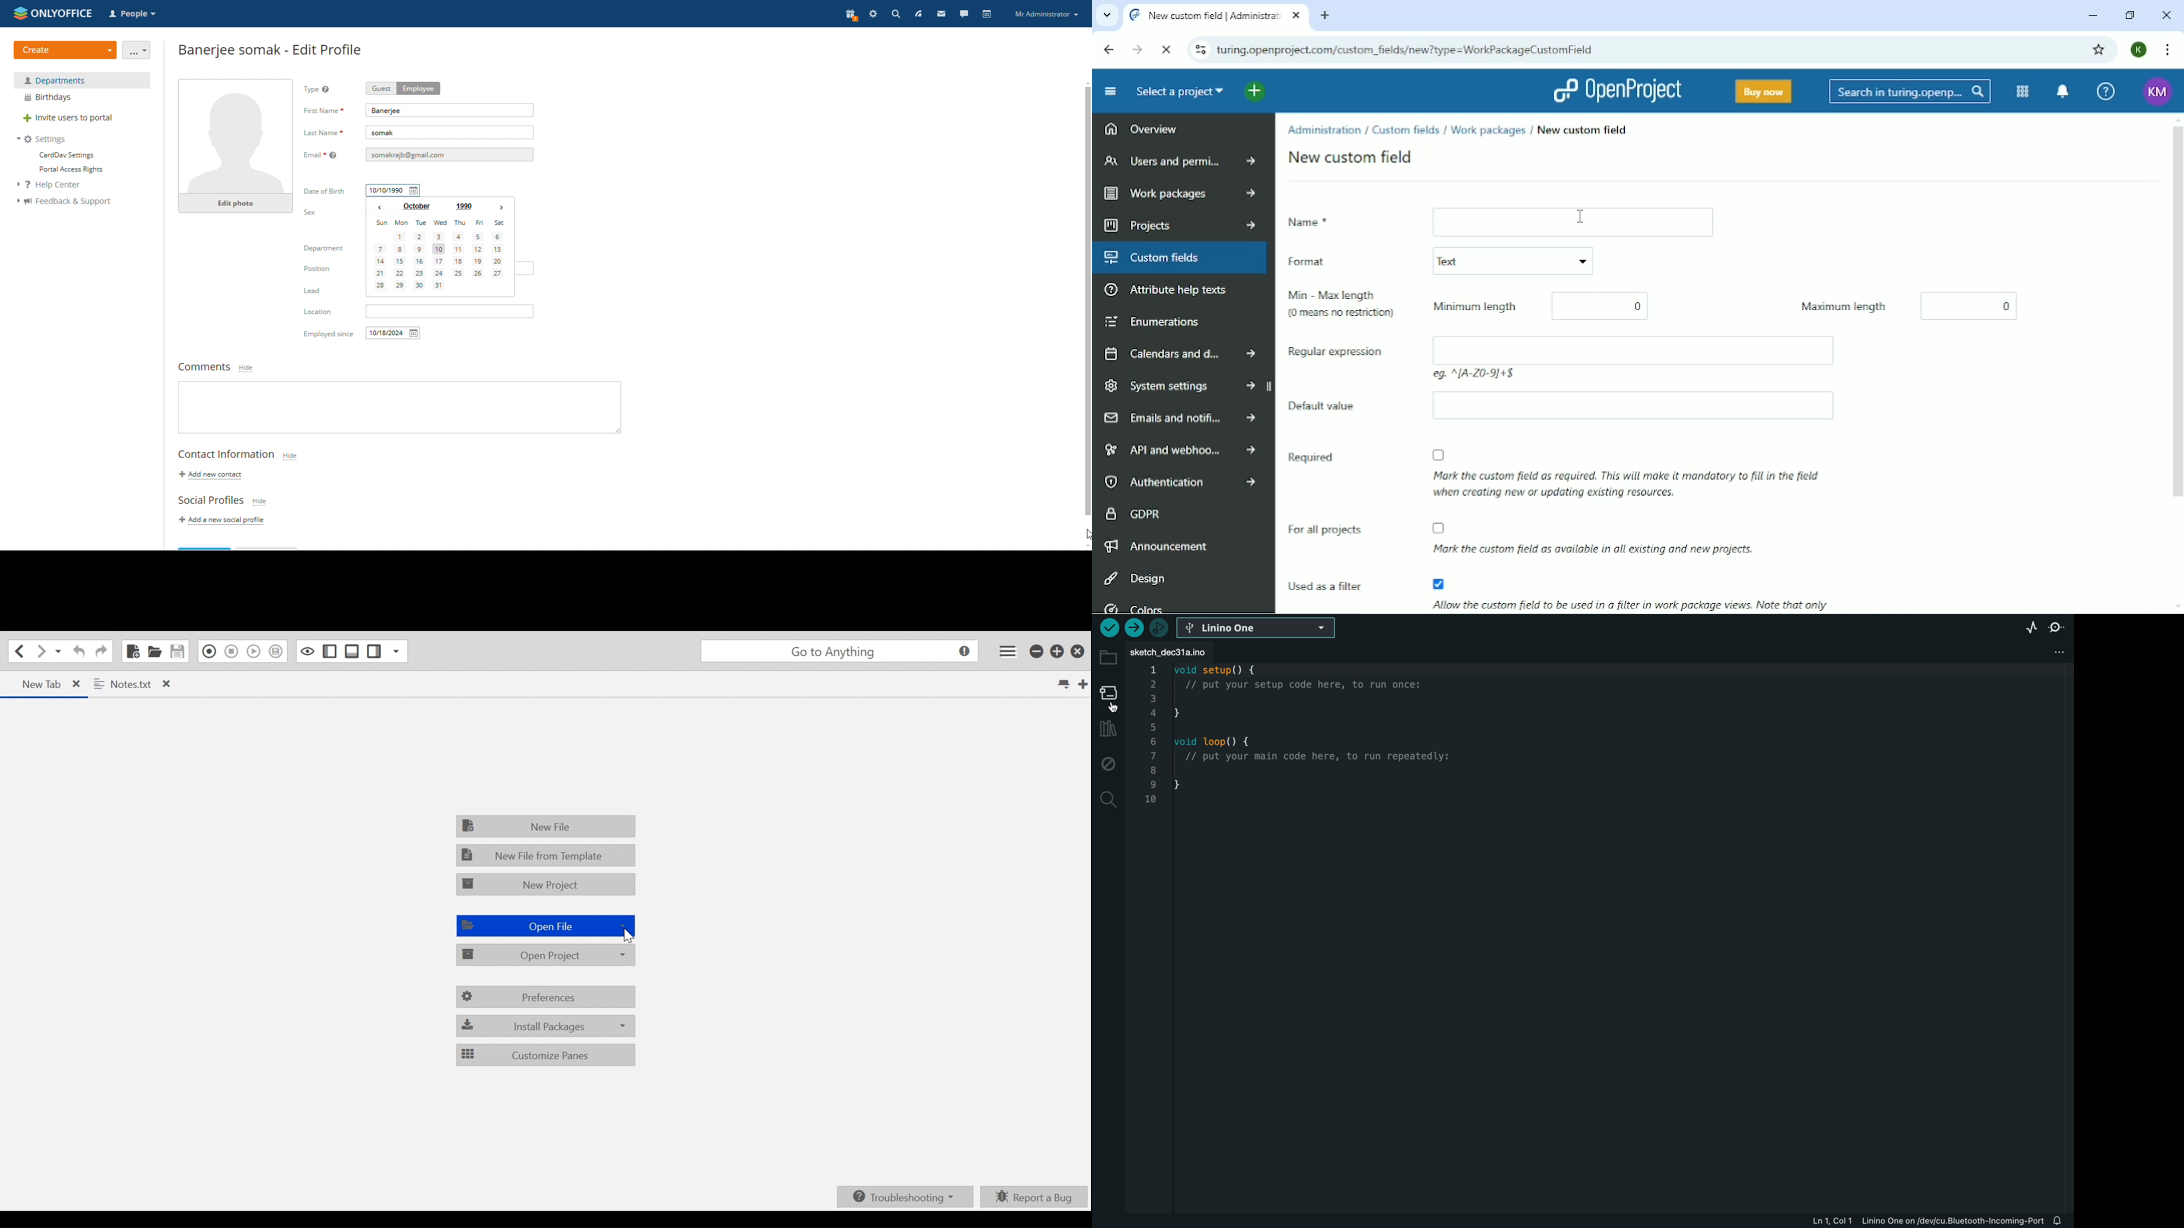 Image resolution: width=2184 pixels, height=1232 pixels. Describe the element at coordinates (1597, 537) in the screenshot. I see `Mark the custom field as available in all existing and new projects` at that location.